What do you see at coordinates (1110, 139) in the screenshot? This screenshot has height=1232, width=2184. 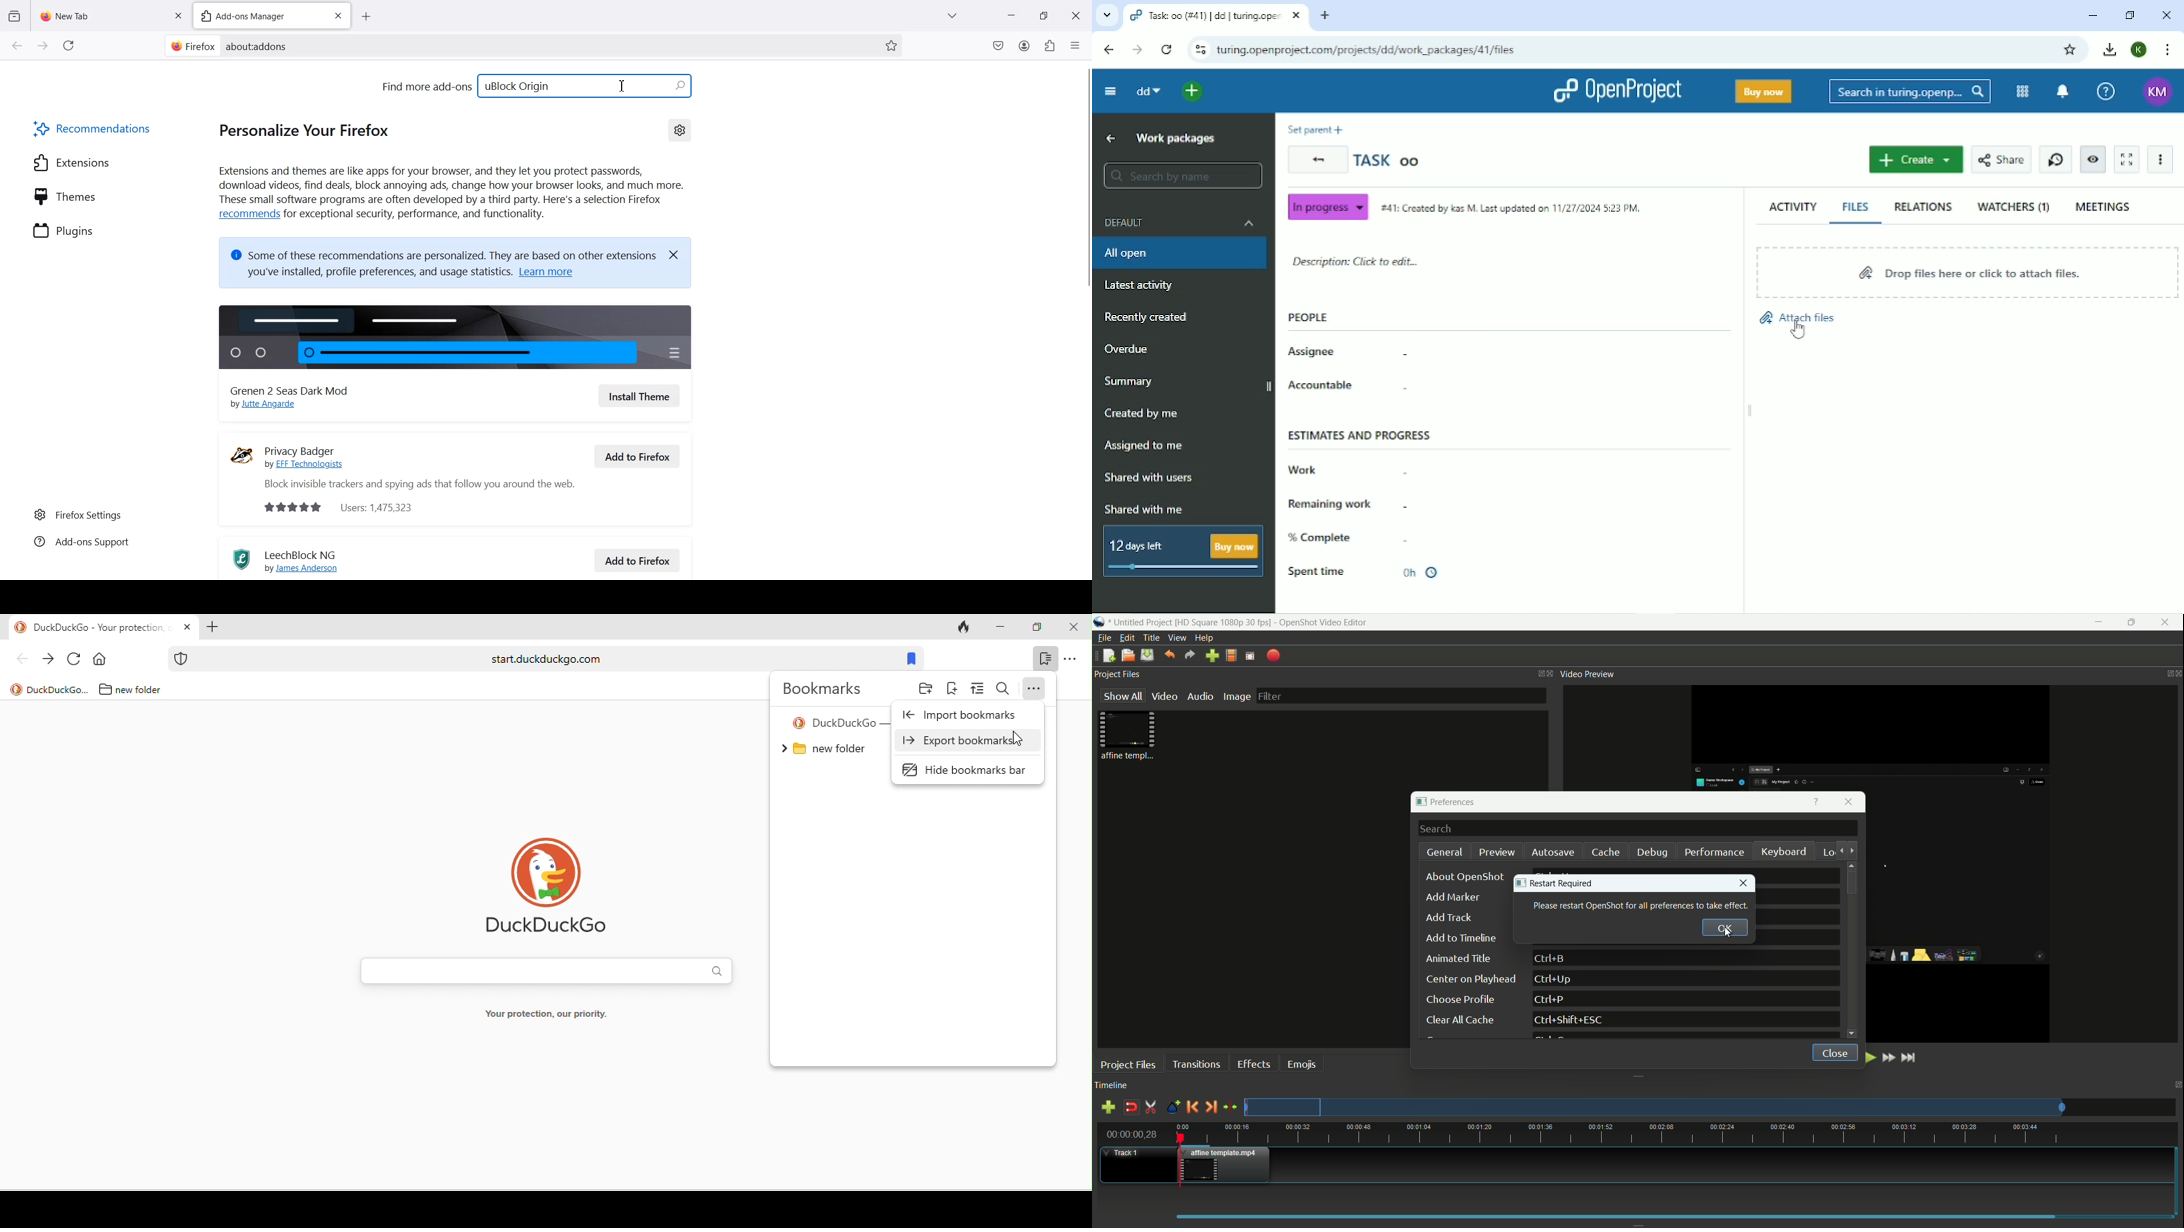 I see `Up` at bounding box center [1110, 139].